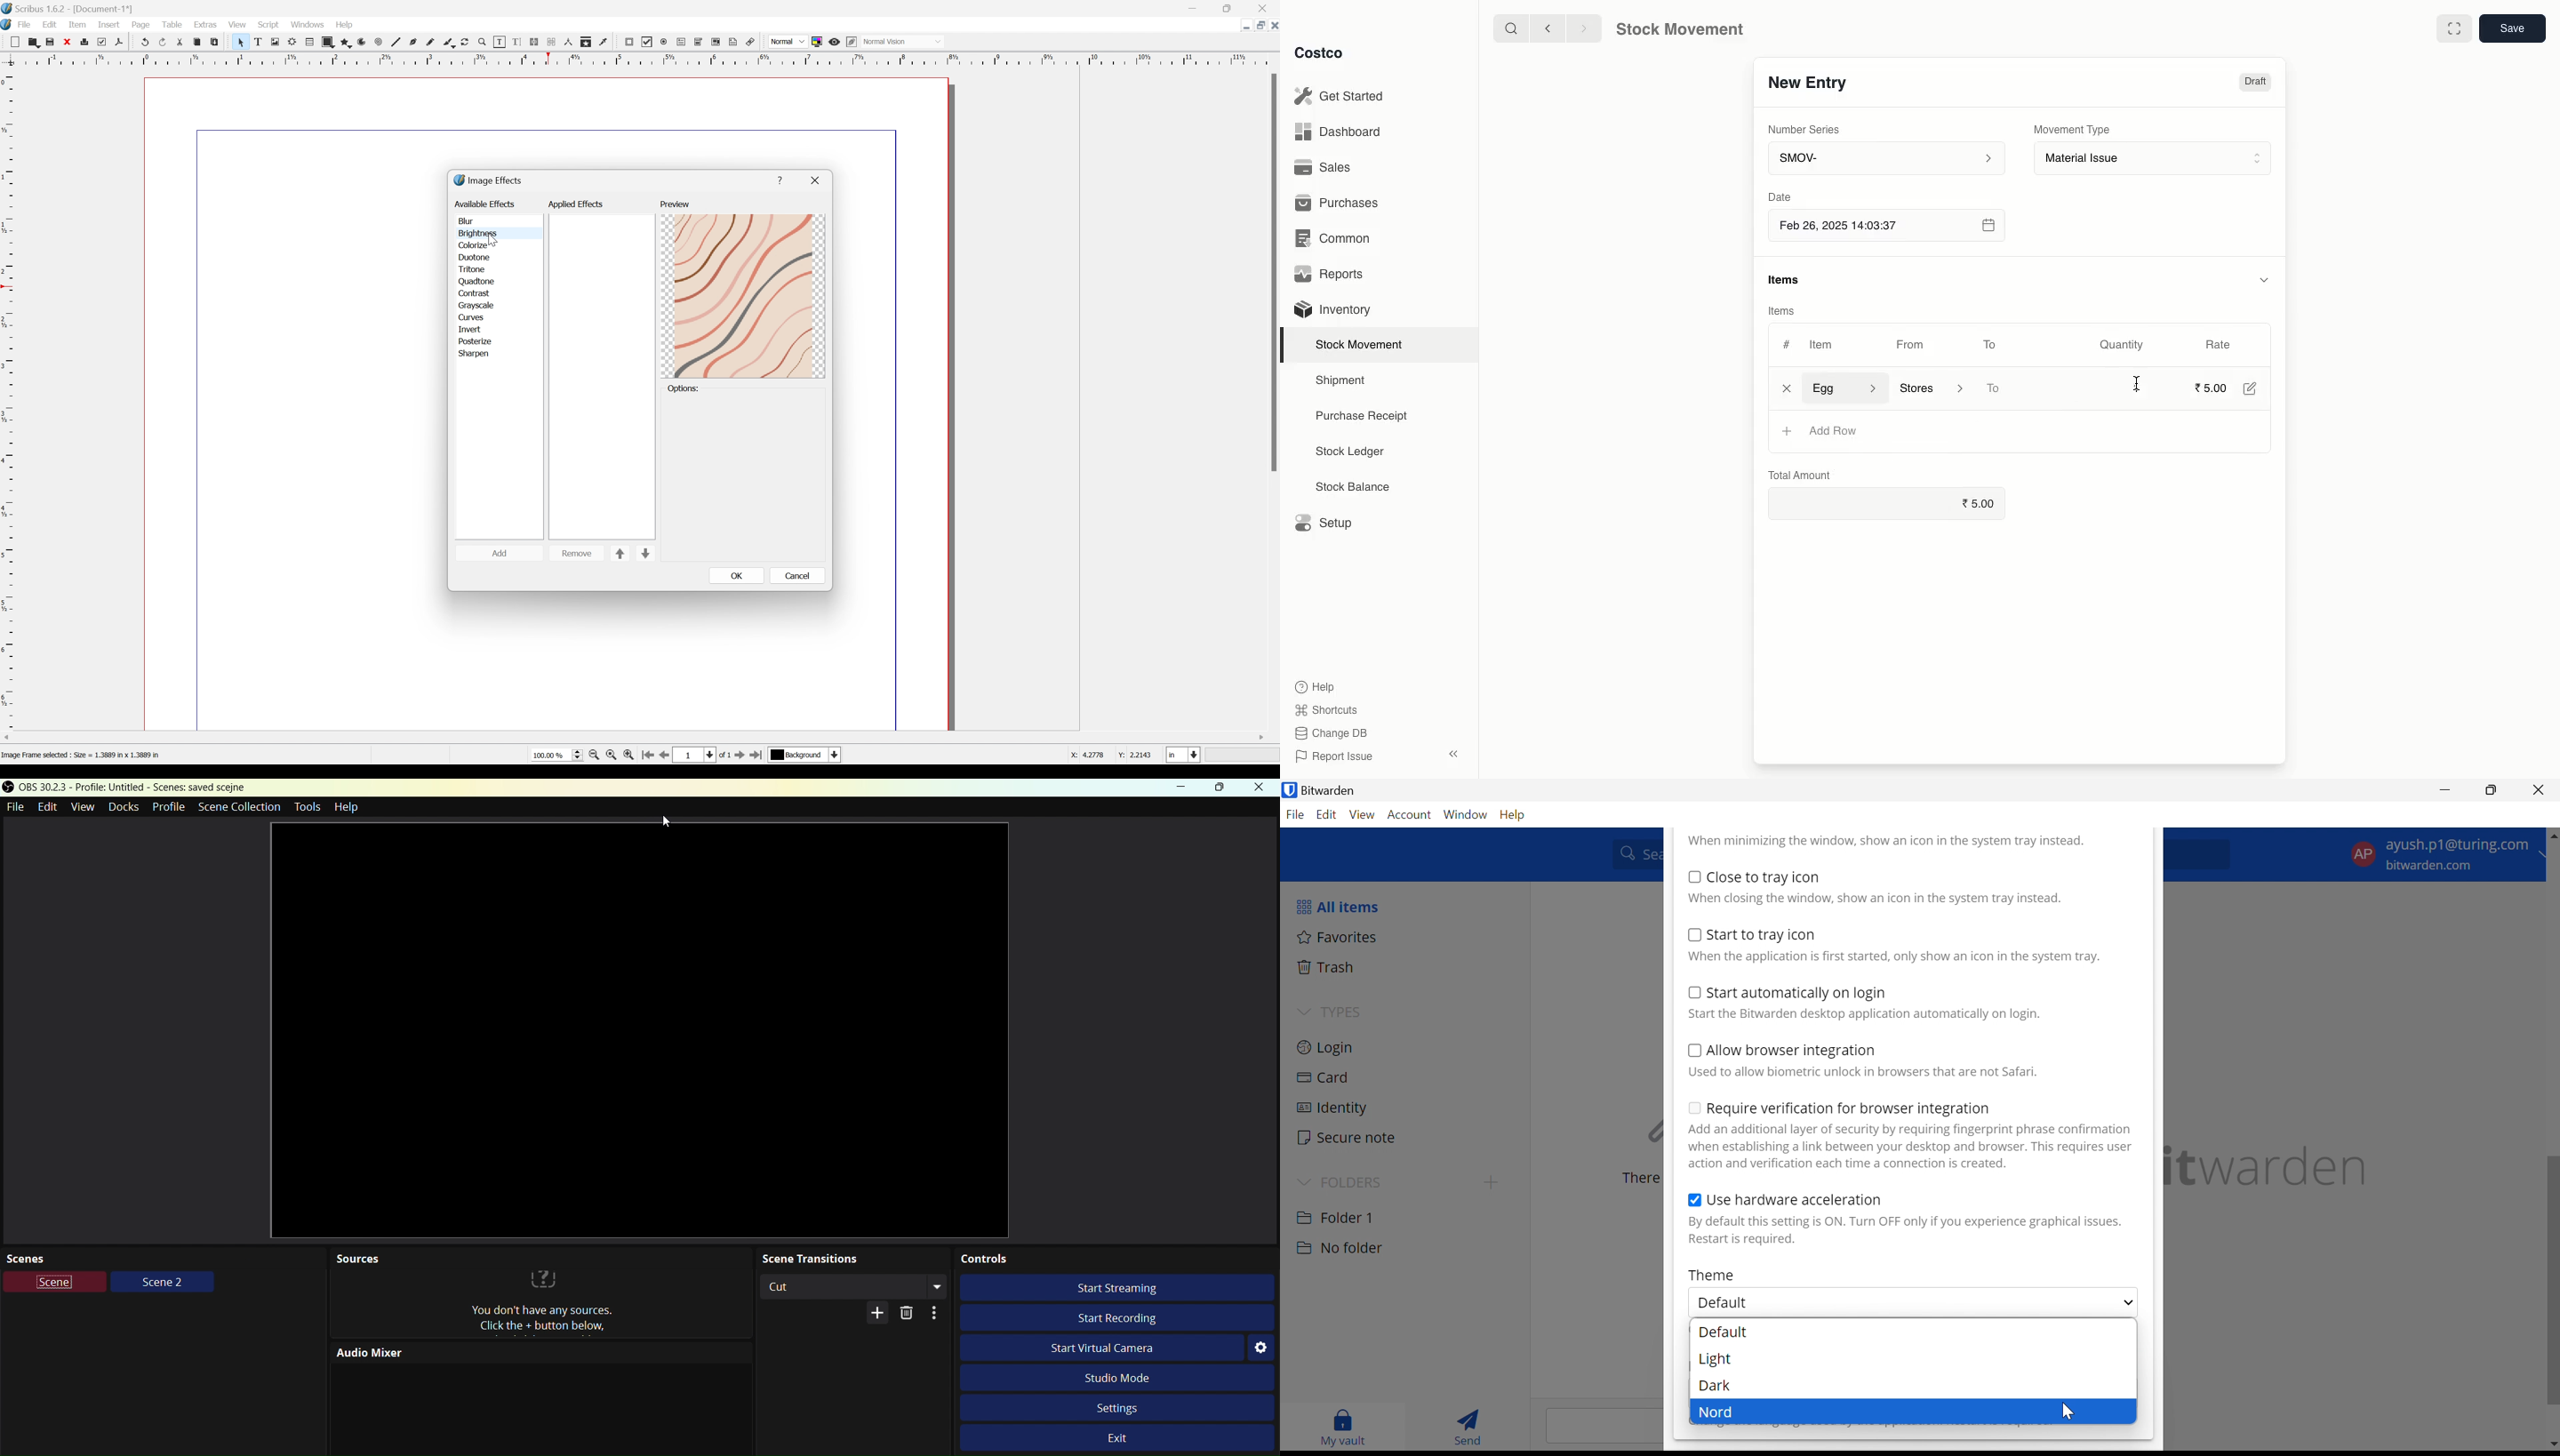 The height and width of the screenshot is (1456, 2576). What do you see at coordinates (1322, 521) in the screenshot?
I see `Setup` at bounding box center [1322, 521].